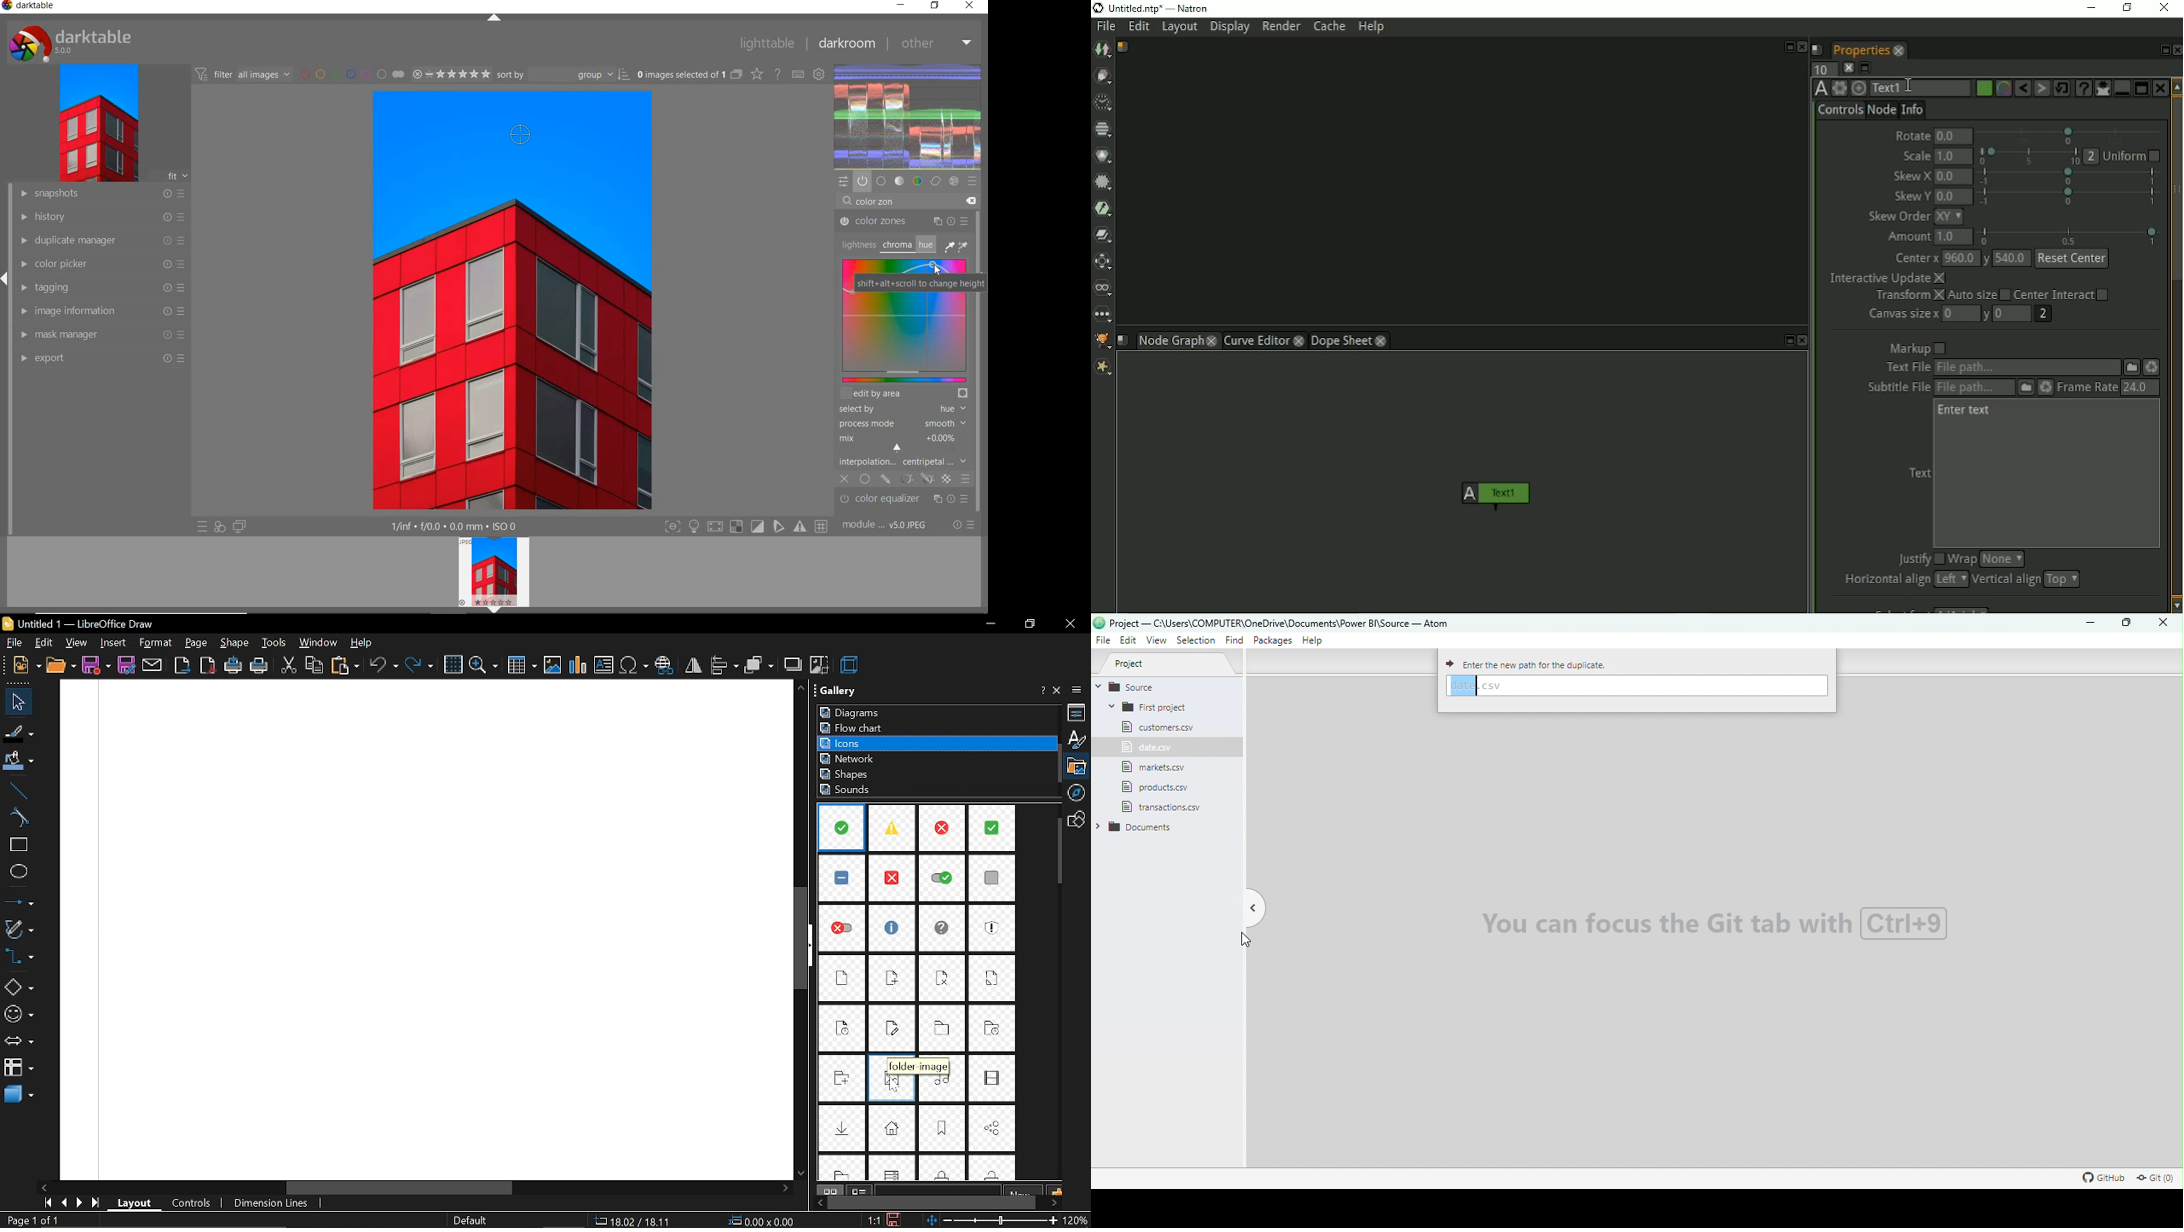  Describe the element at coordinates (933, 1202) in the screenshot. I see `horizontal scrollbar` at that location.